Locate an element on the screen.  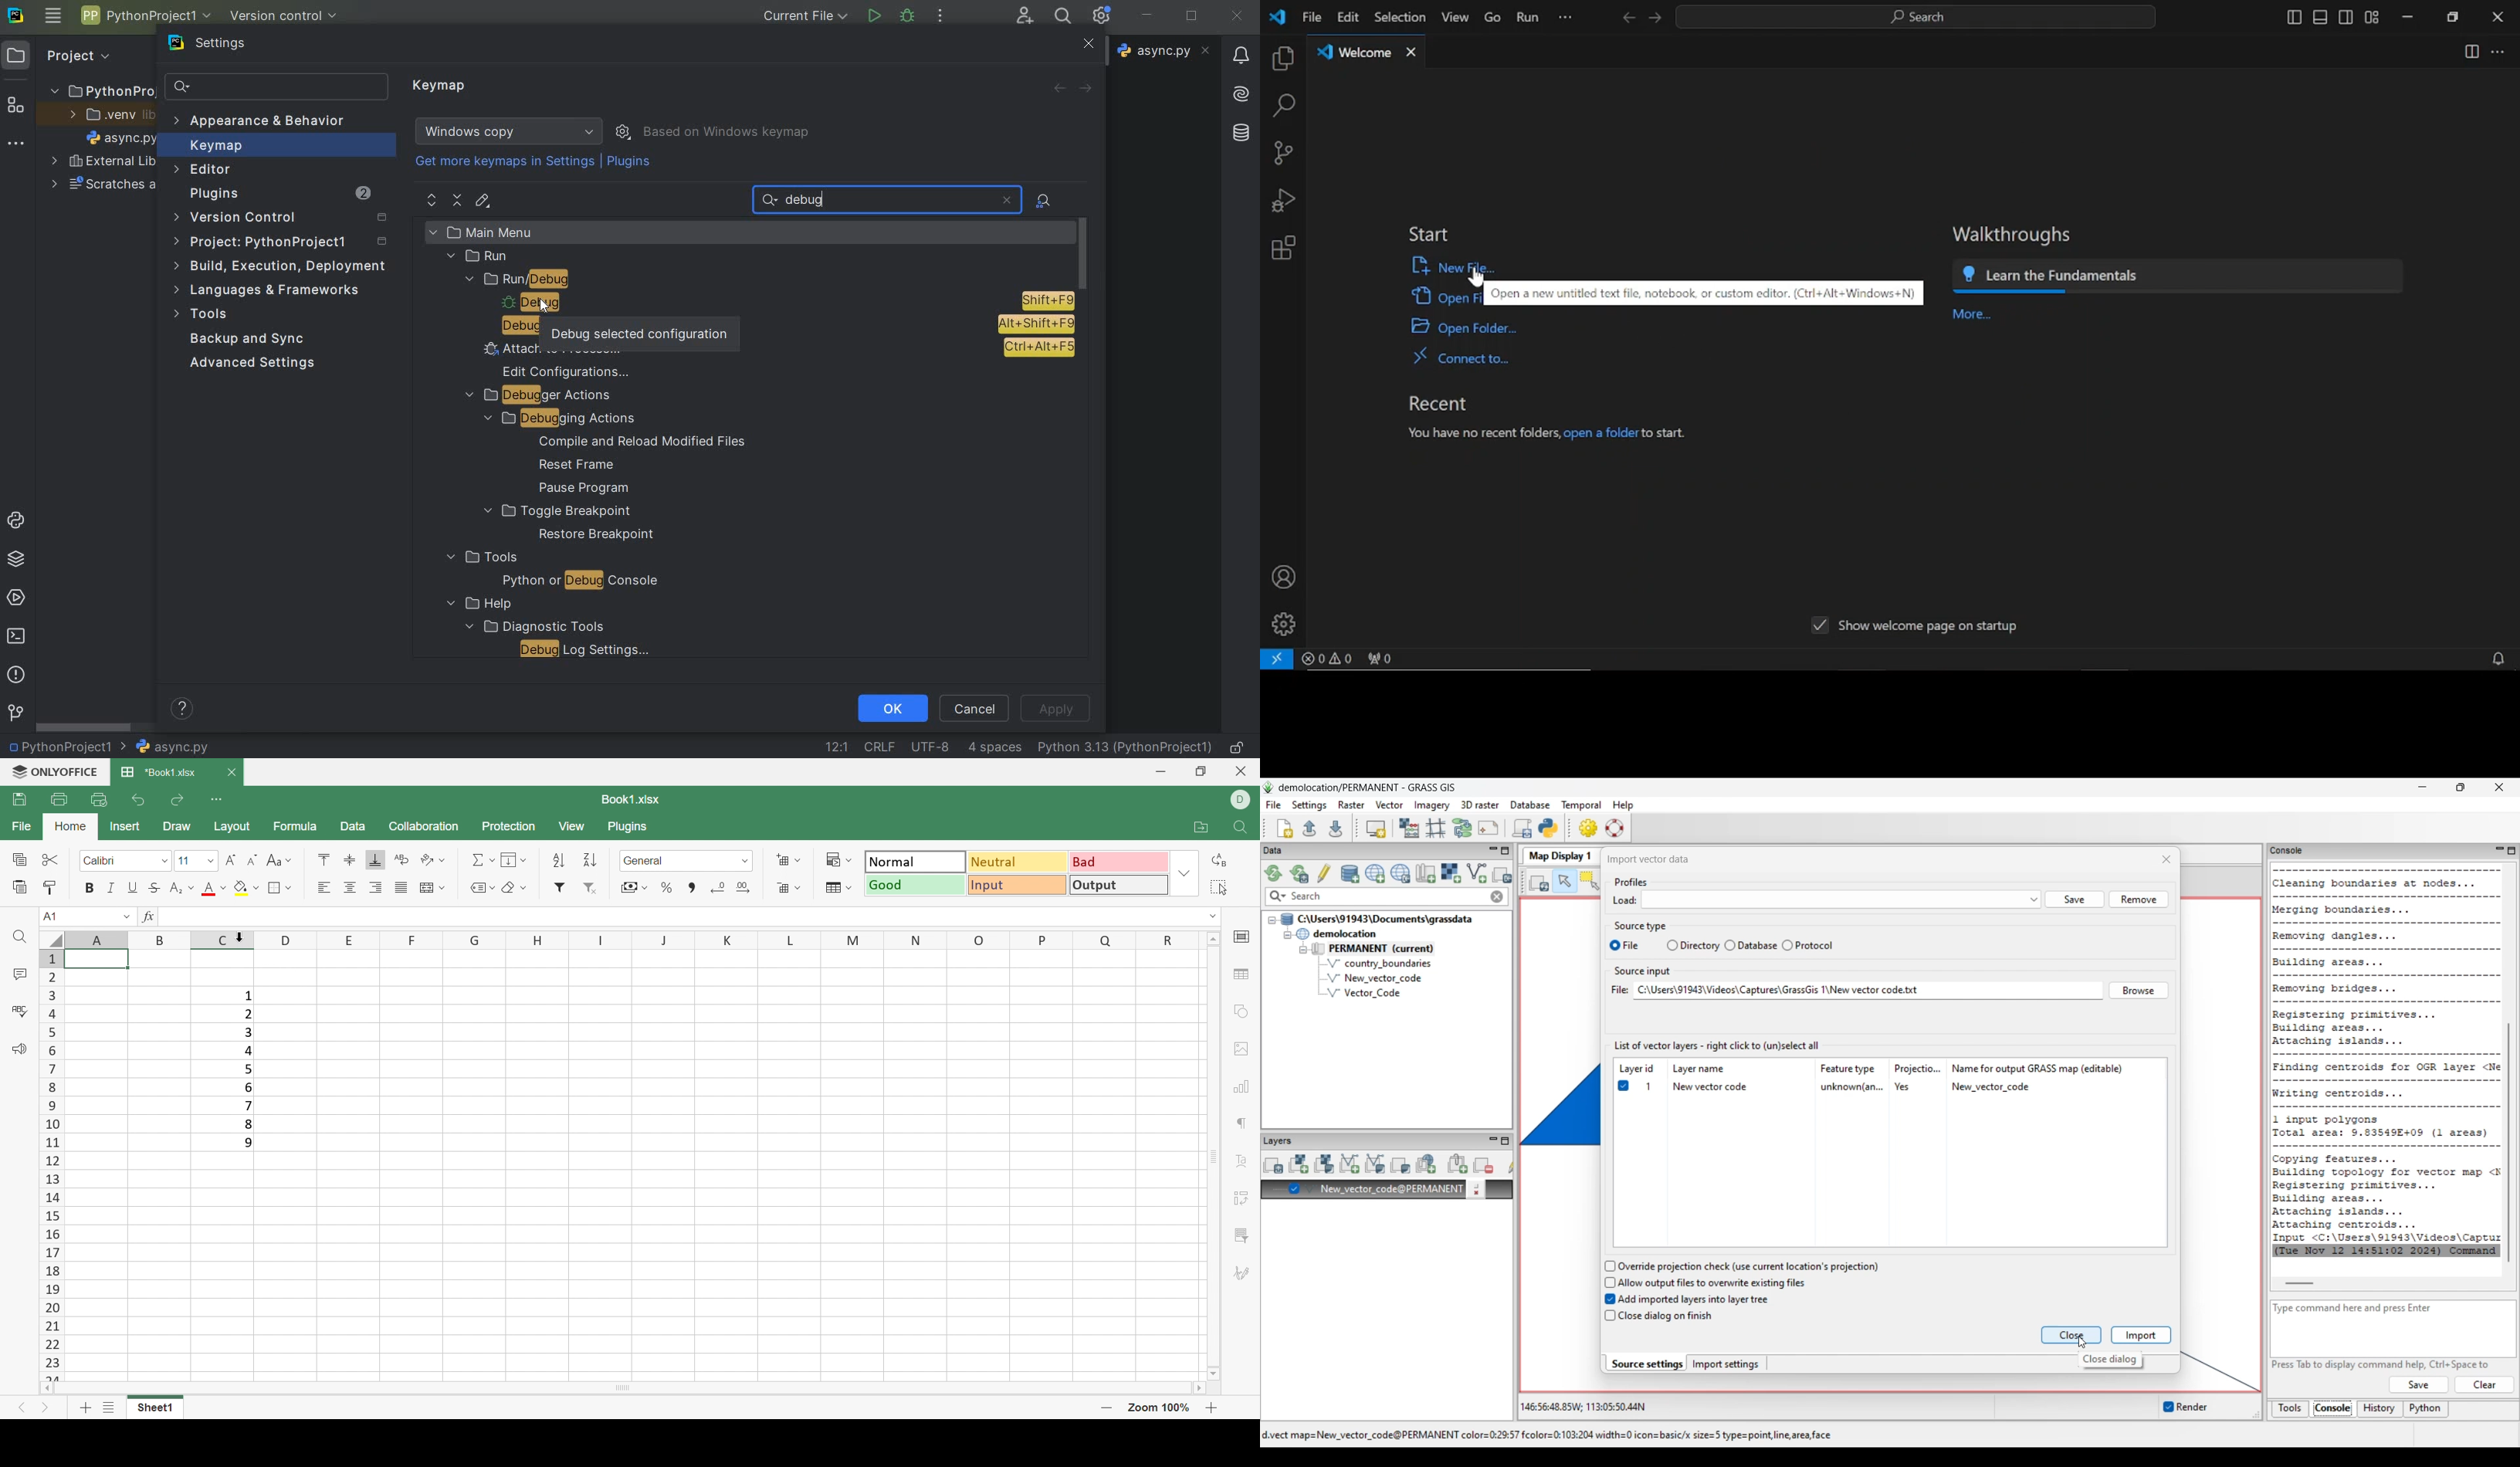
Named ranges is located at coordinates (481, 887).